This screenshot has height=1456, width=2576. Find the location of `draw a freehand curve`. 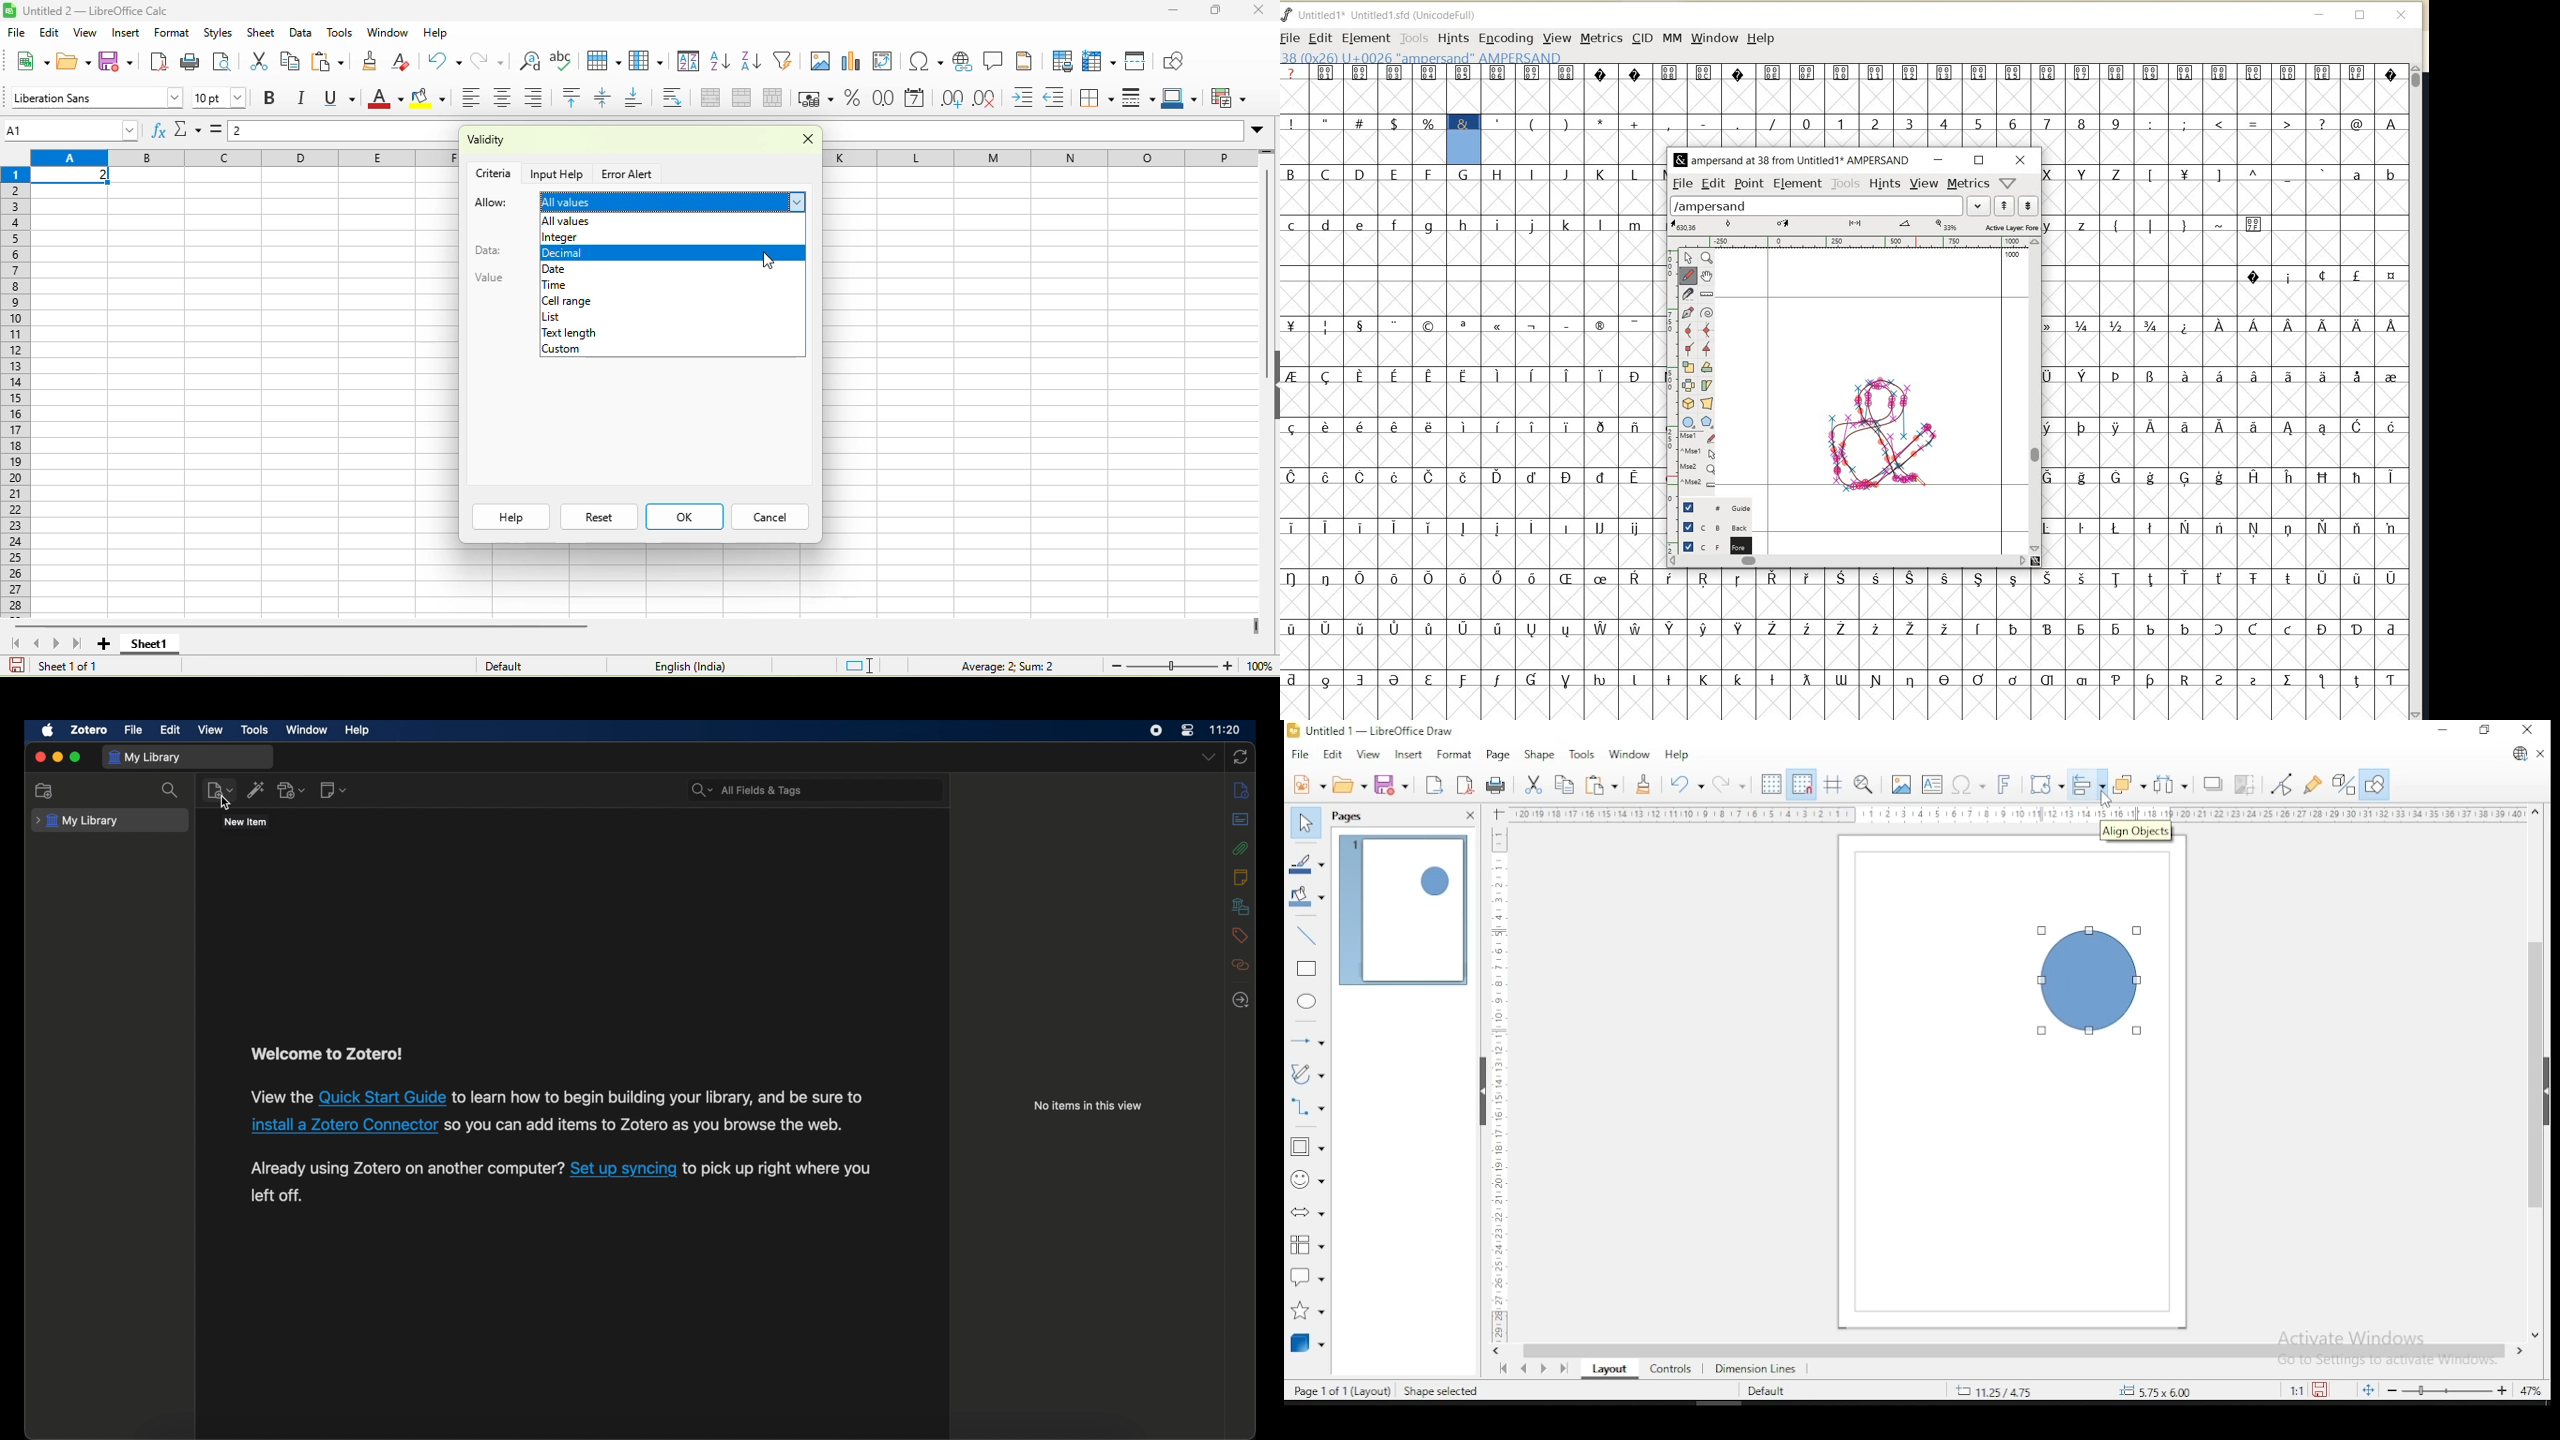

draw a freehand curve is located at coordinates (1689, 275).